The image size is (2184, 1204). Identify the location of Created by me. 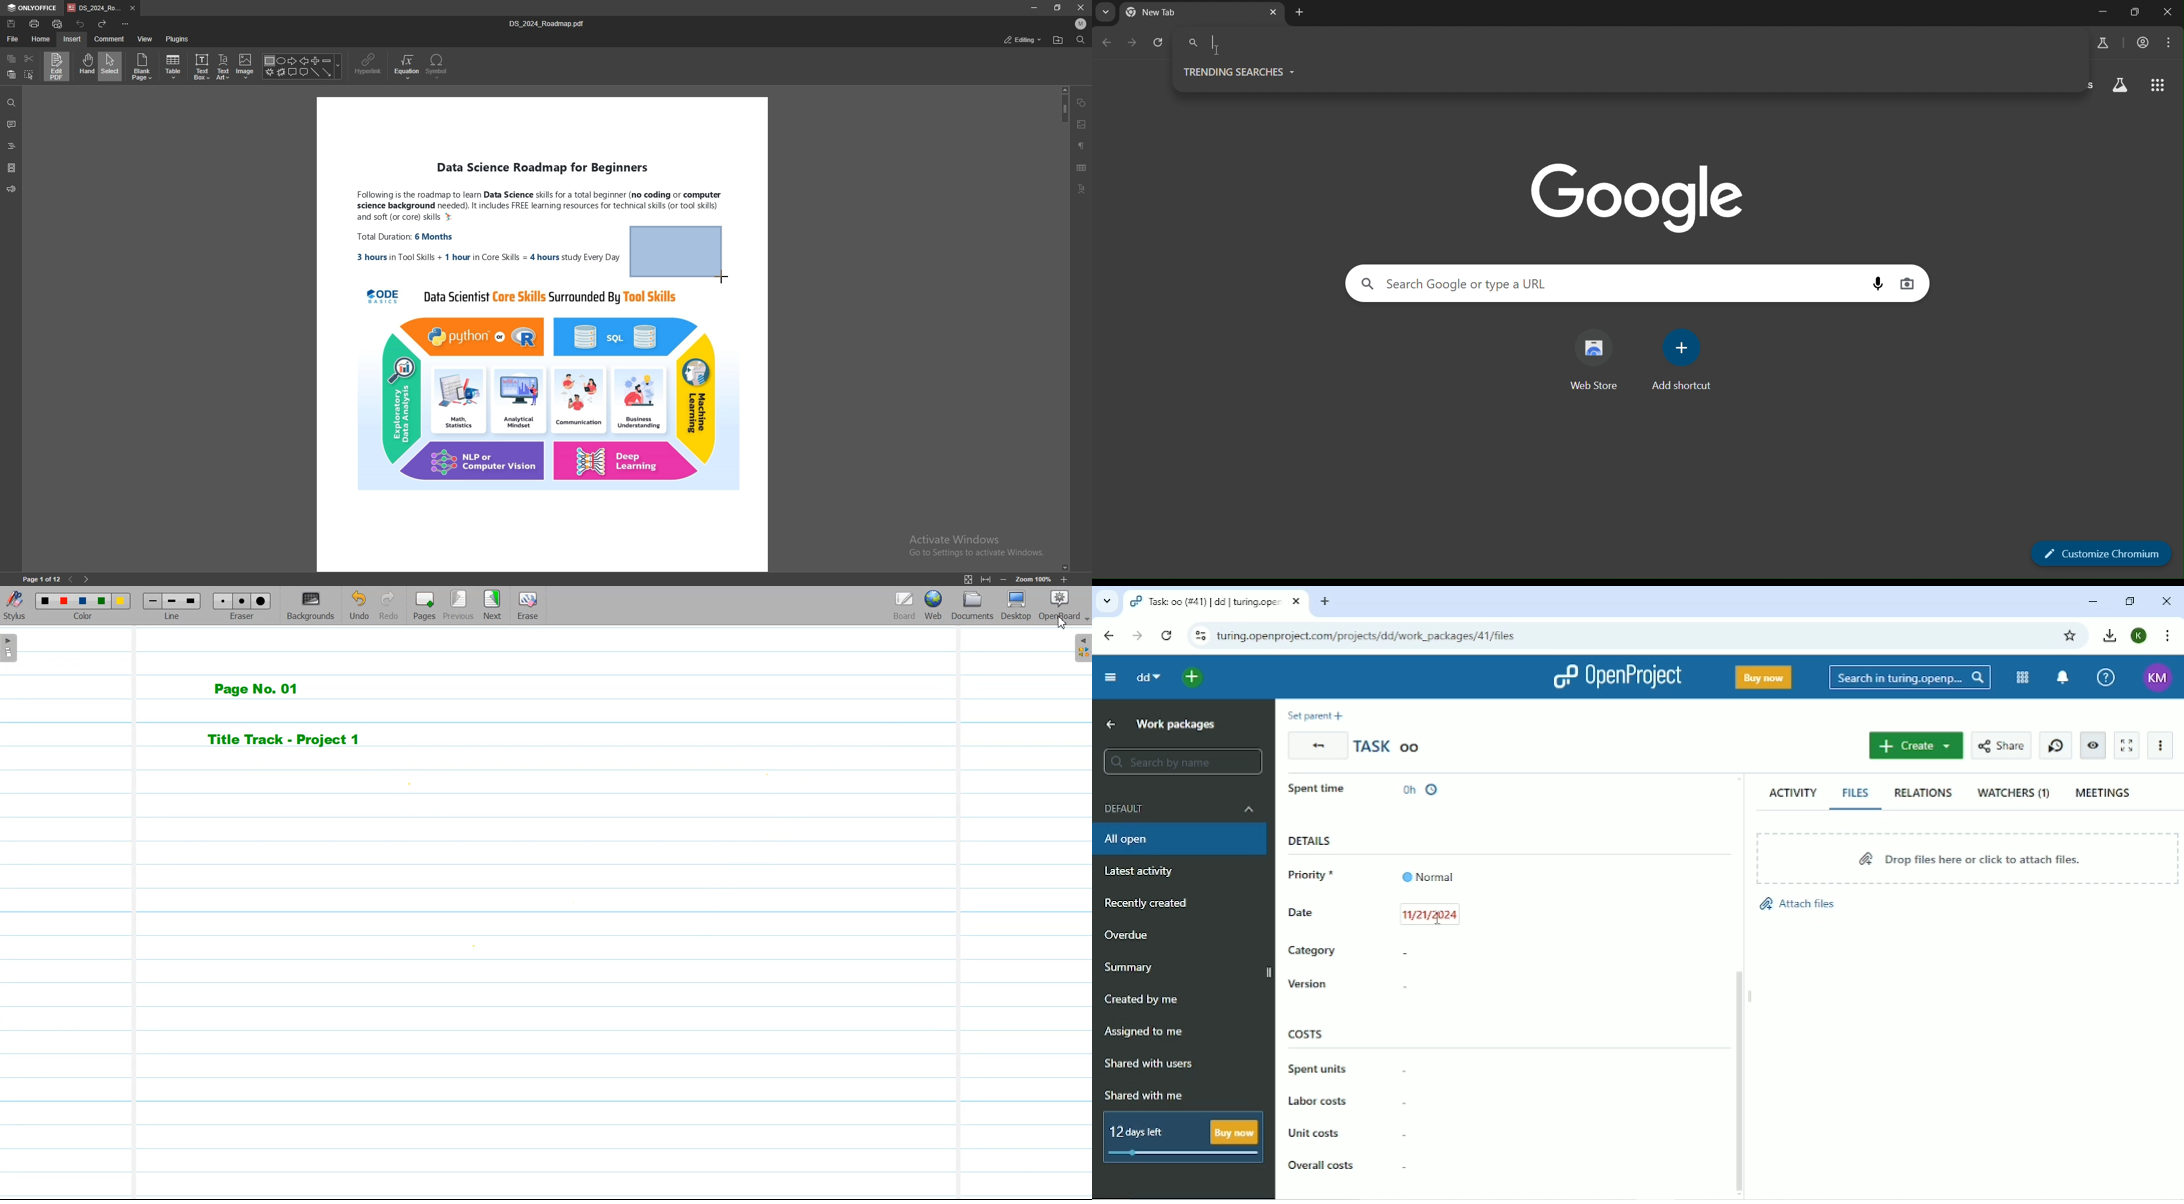
(1145, 999).